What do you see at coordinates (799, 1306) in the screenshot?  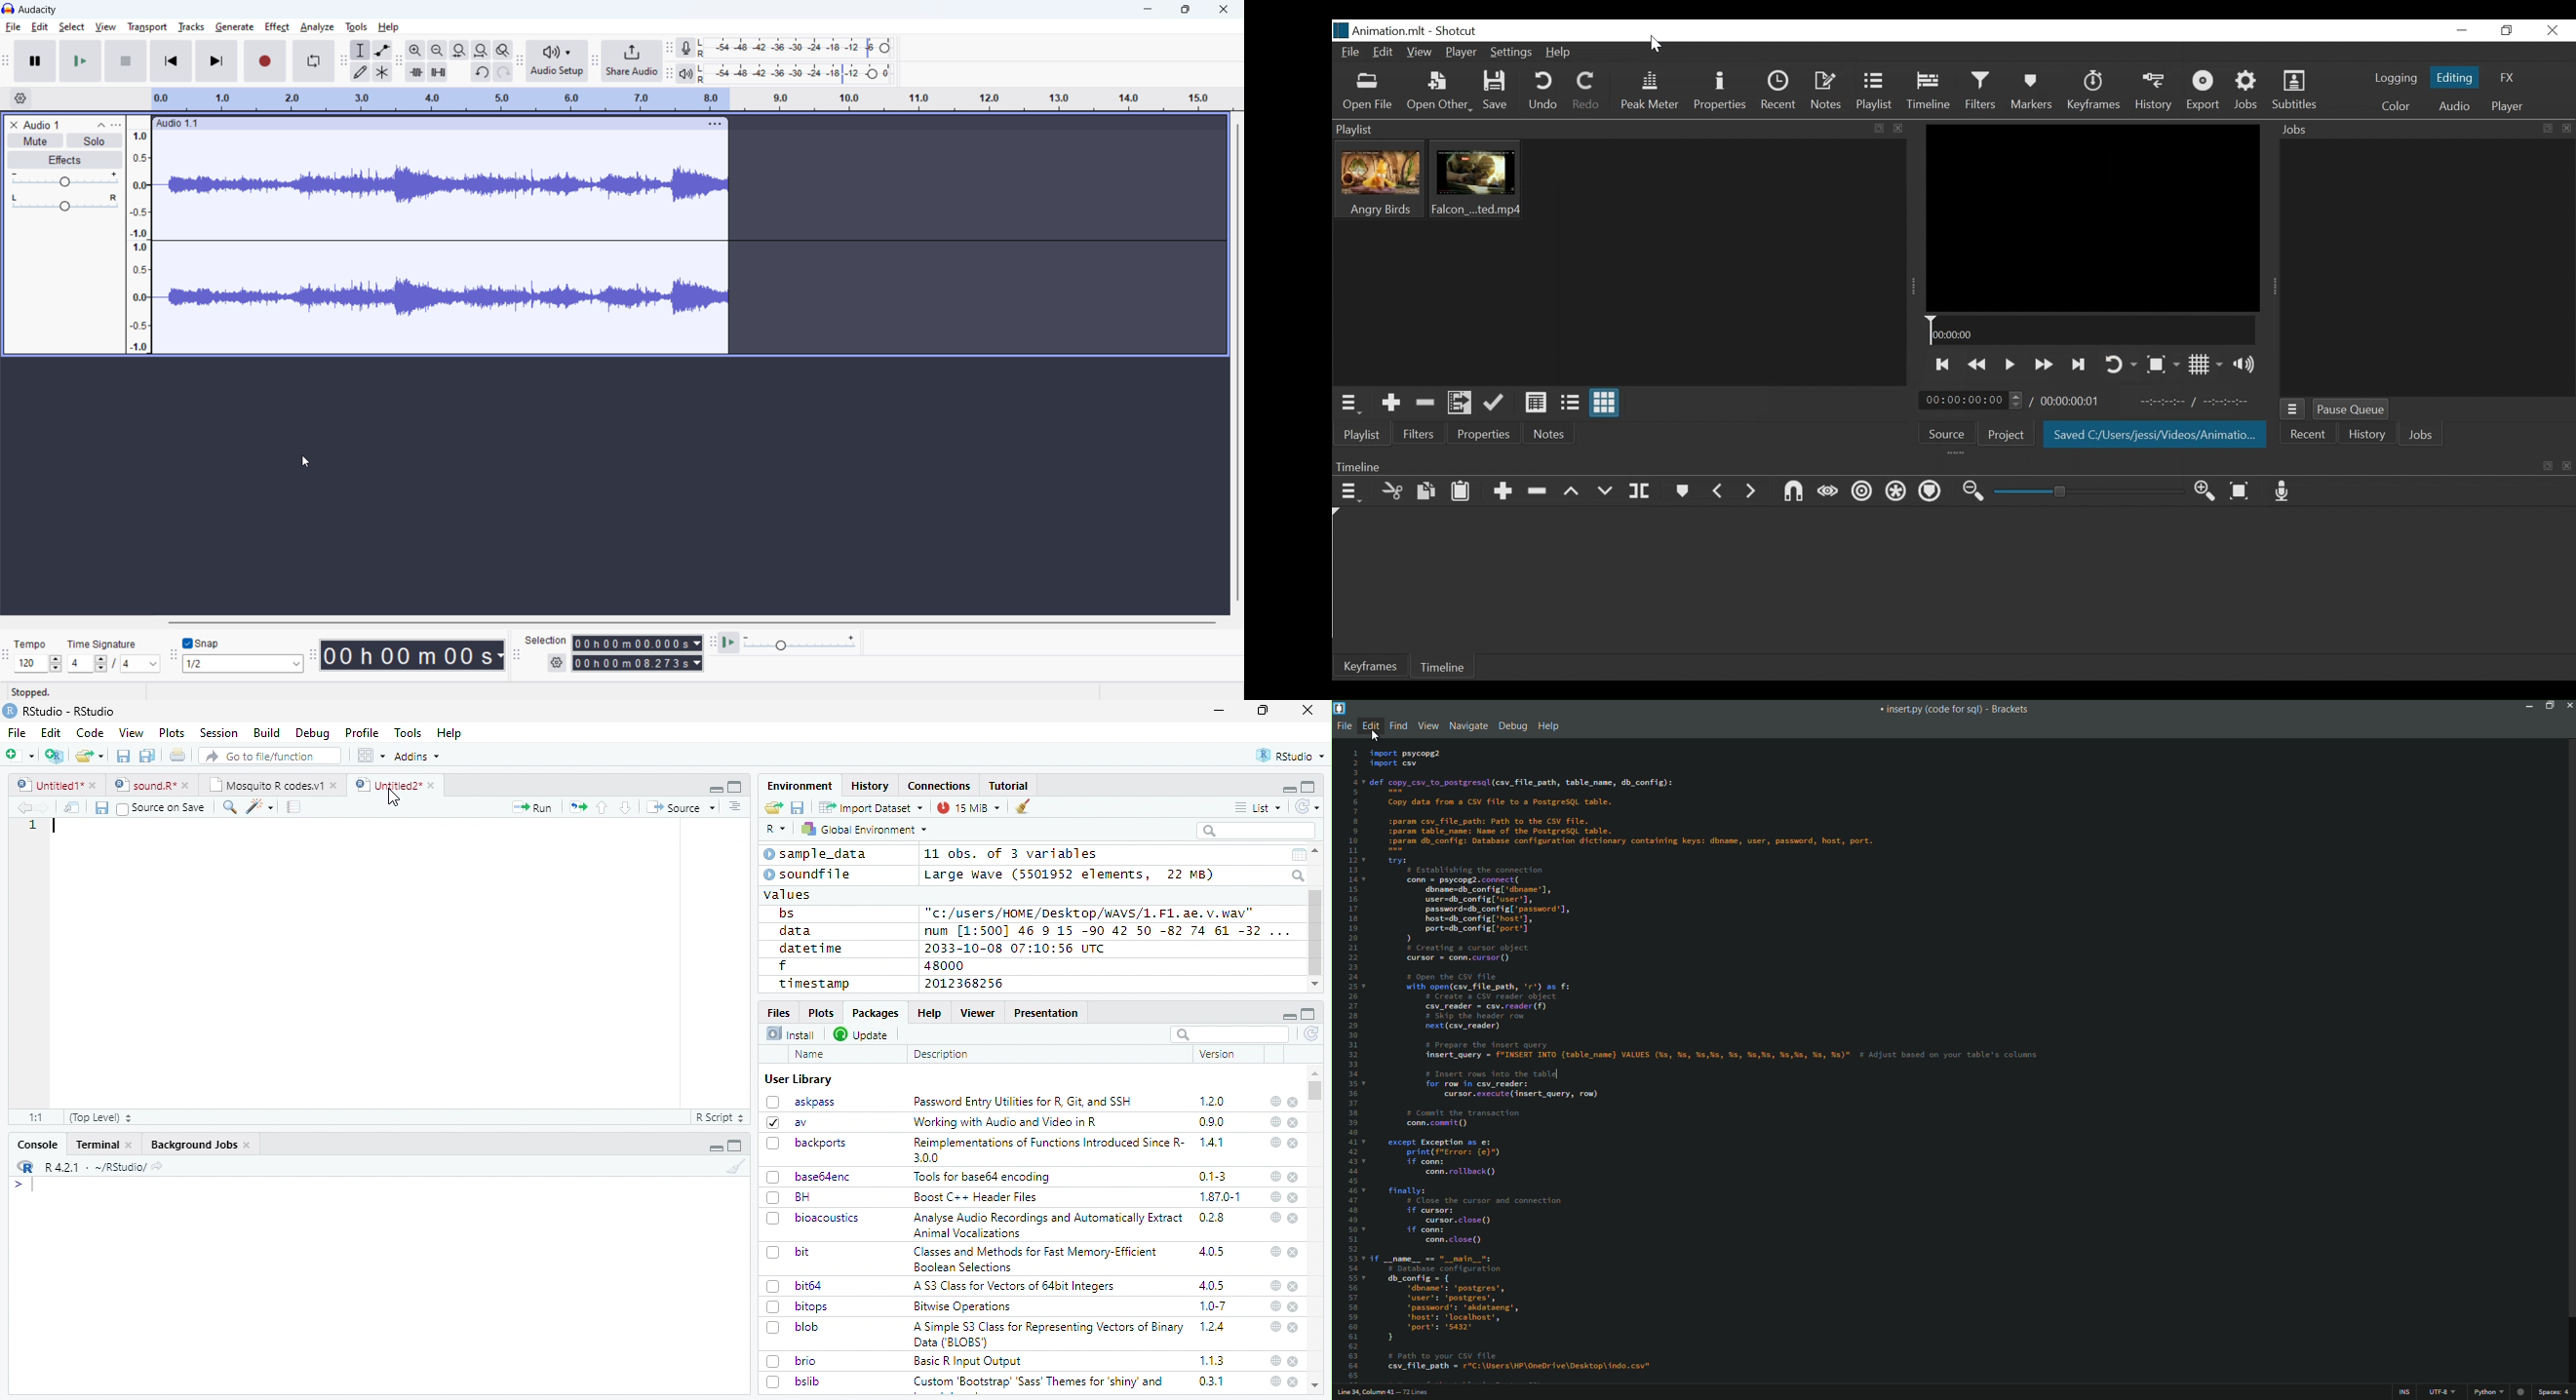 I see `bitops` at bounding box center [799, 1306].